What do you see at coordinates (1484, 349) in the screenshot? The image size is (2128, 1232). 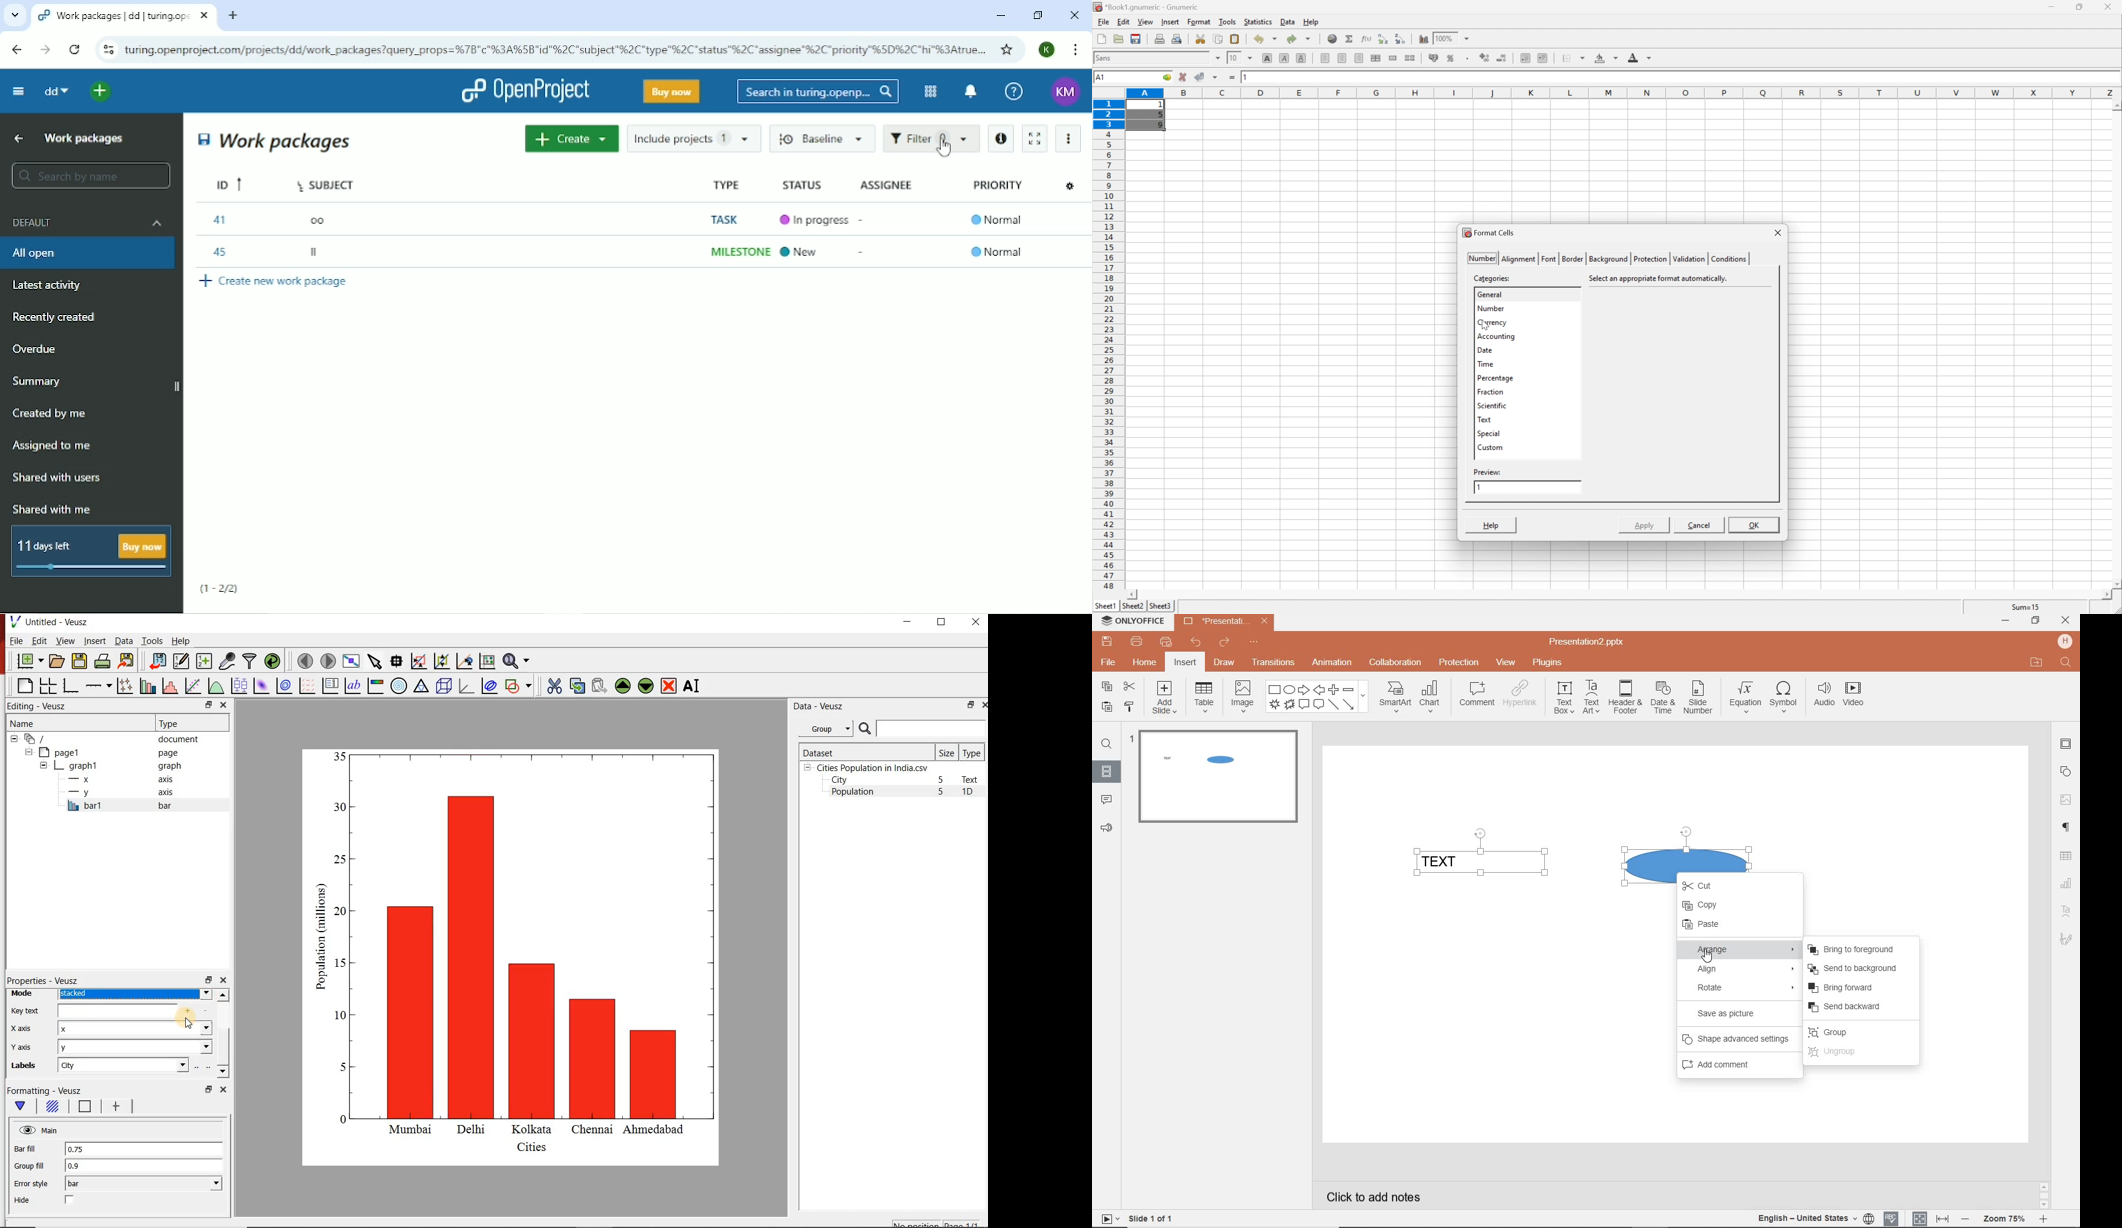 I see `date` at bounding box center [1484, 349].